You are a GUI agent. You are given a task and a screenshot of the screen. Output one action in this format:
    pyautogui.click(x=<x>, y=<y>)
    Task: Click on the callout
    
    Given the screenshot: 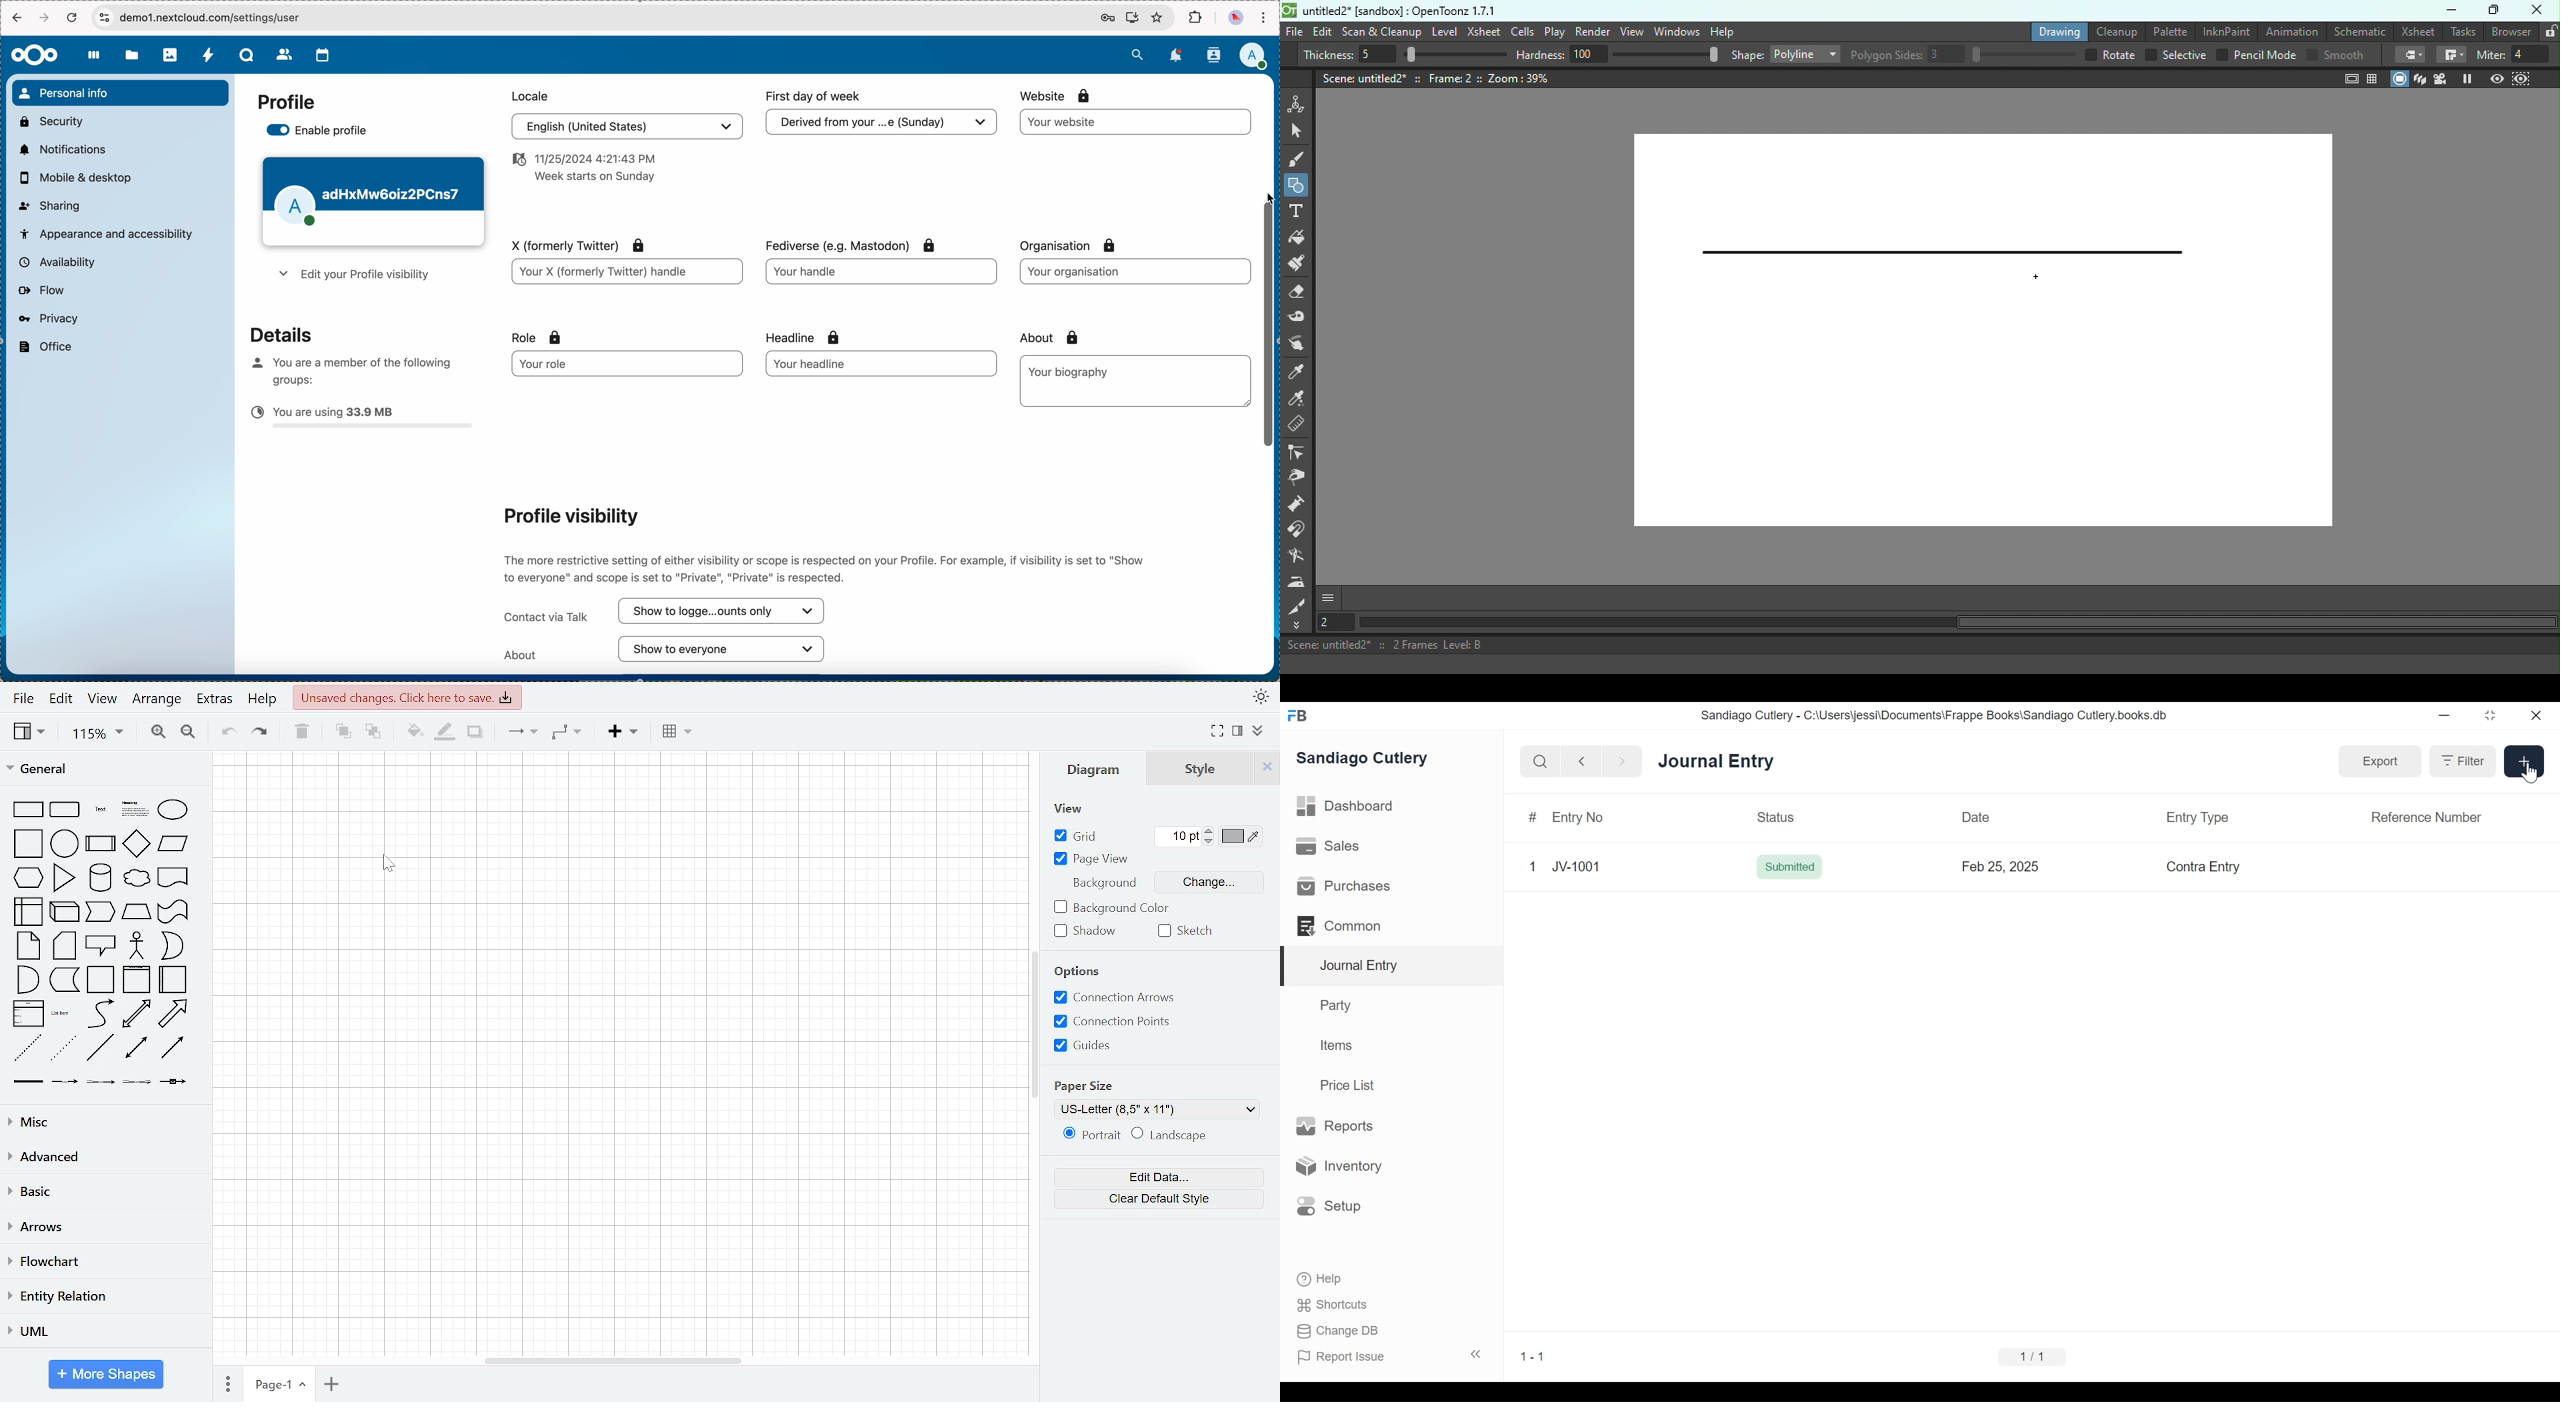 What is the action you would take?
    pyautogui.click(x=99, y=945)
    